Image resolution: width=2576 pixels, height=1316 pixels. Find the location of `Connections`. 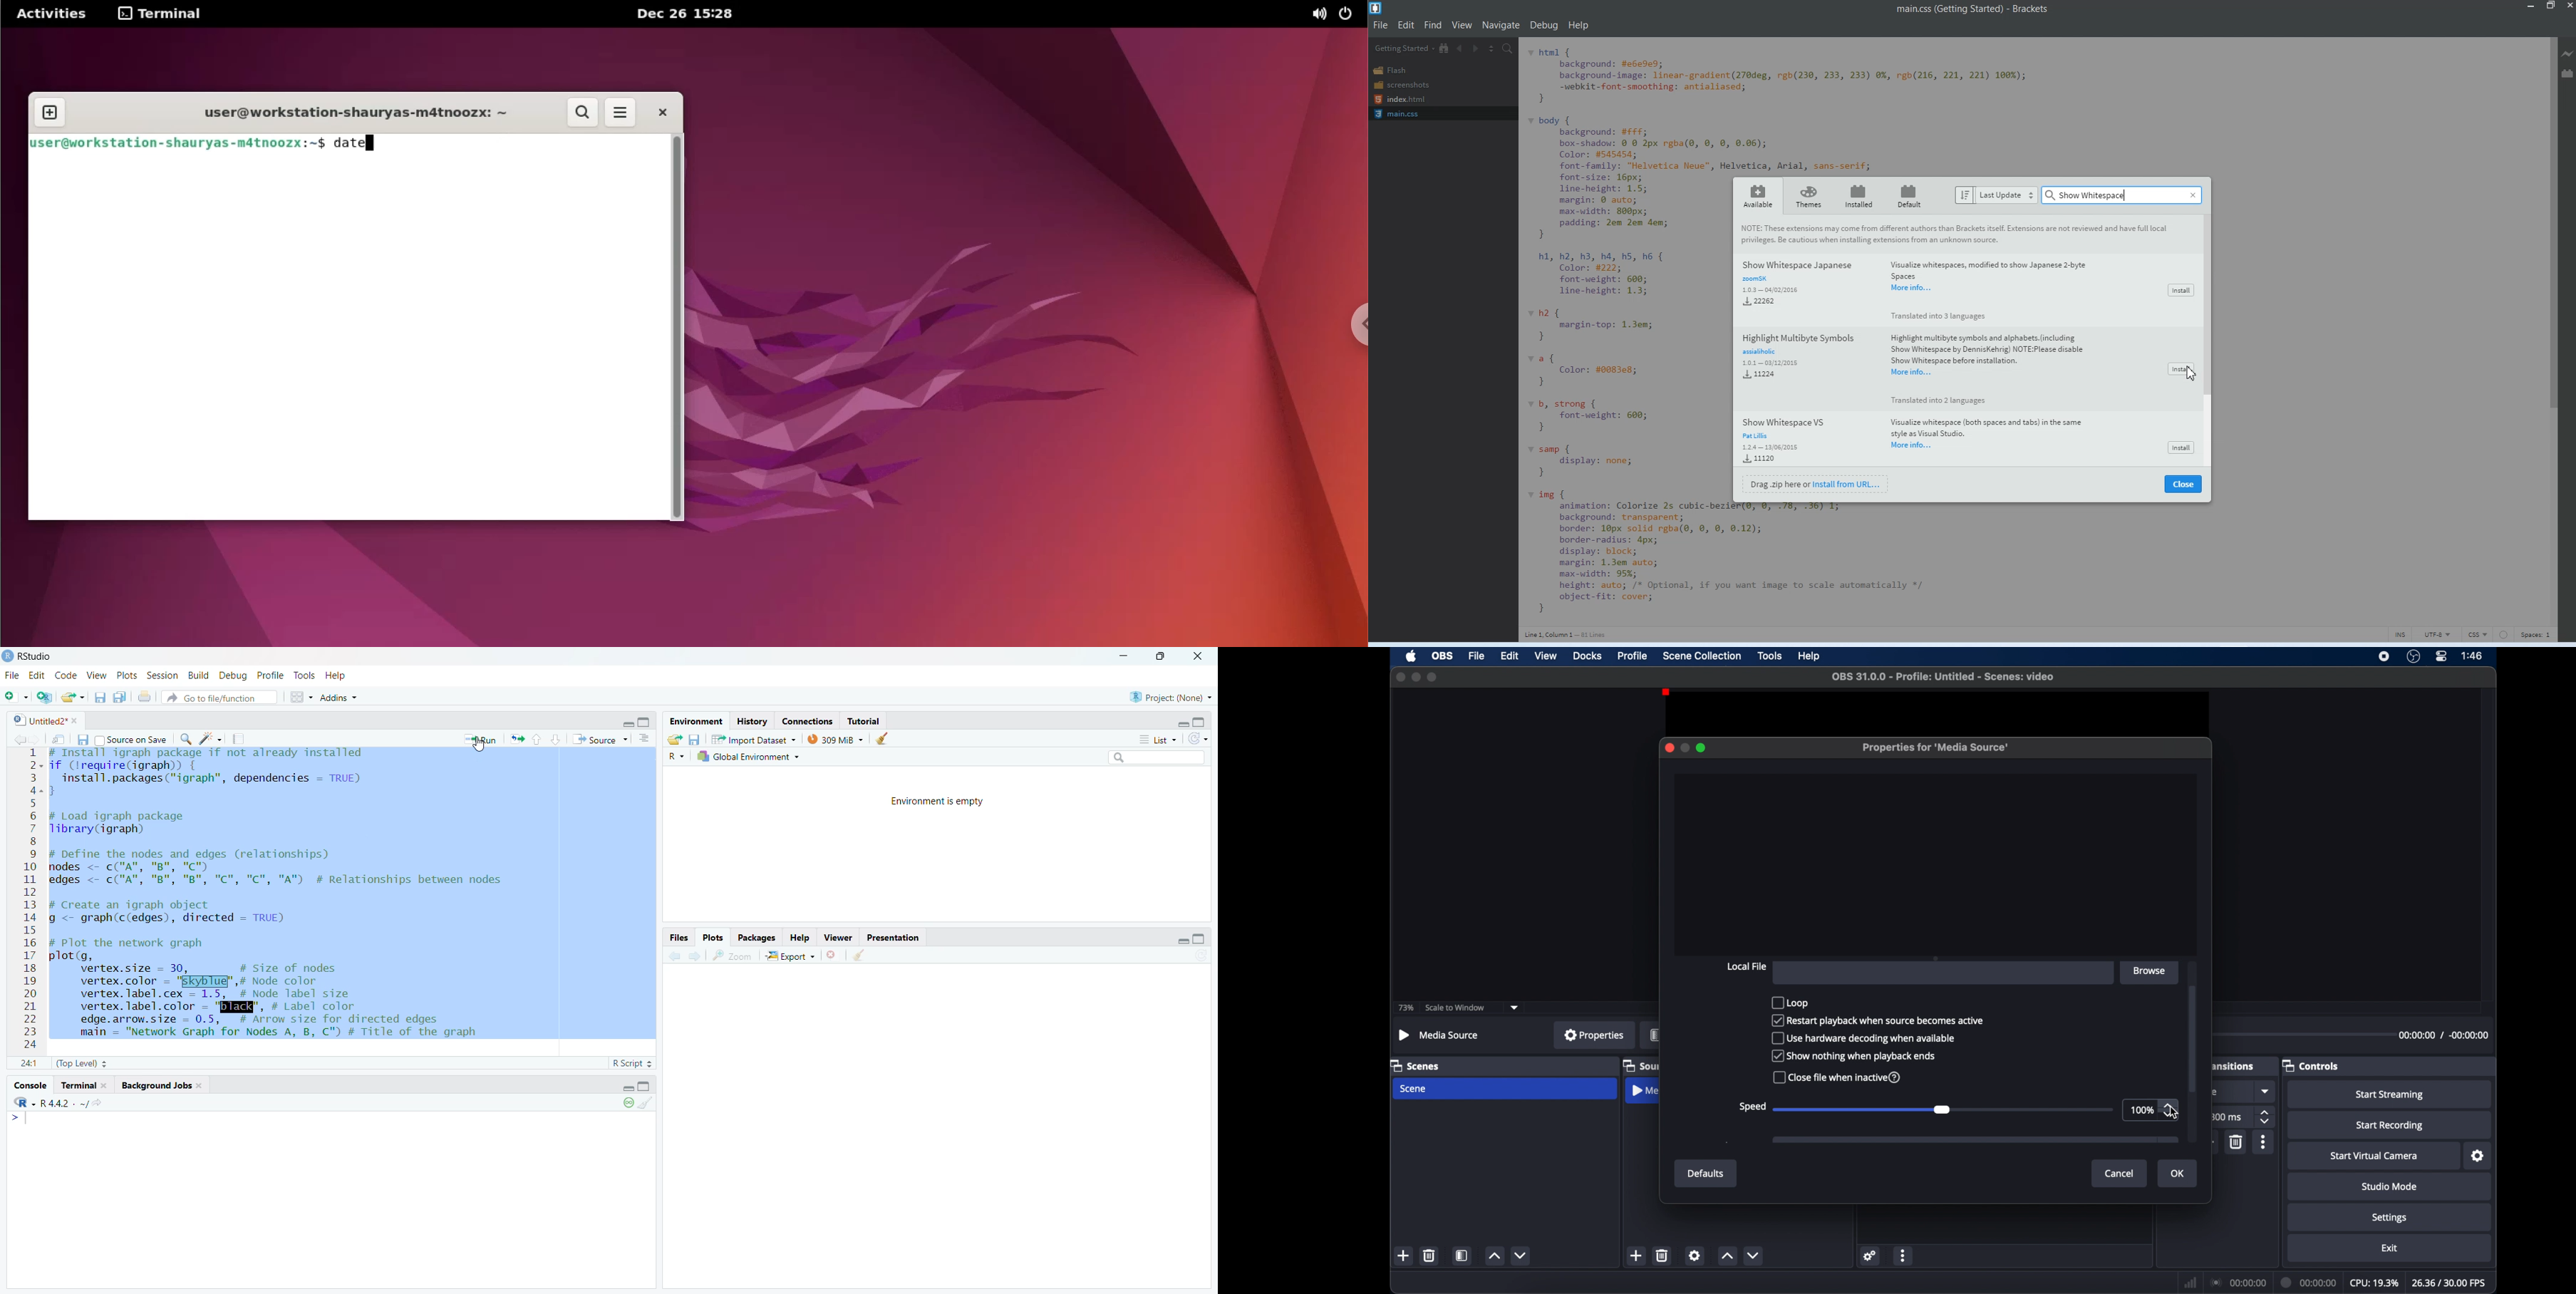

Connections is located at coordinates (809, 721).